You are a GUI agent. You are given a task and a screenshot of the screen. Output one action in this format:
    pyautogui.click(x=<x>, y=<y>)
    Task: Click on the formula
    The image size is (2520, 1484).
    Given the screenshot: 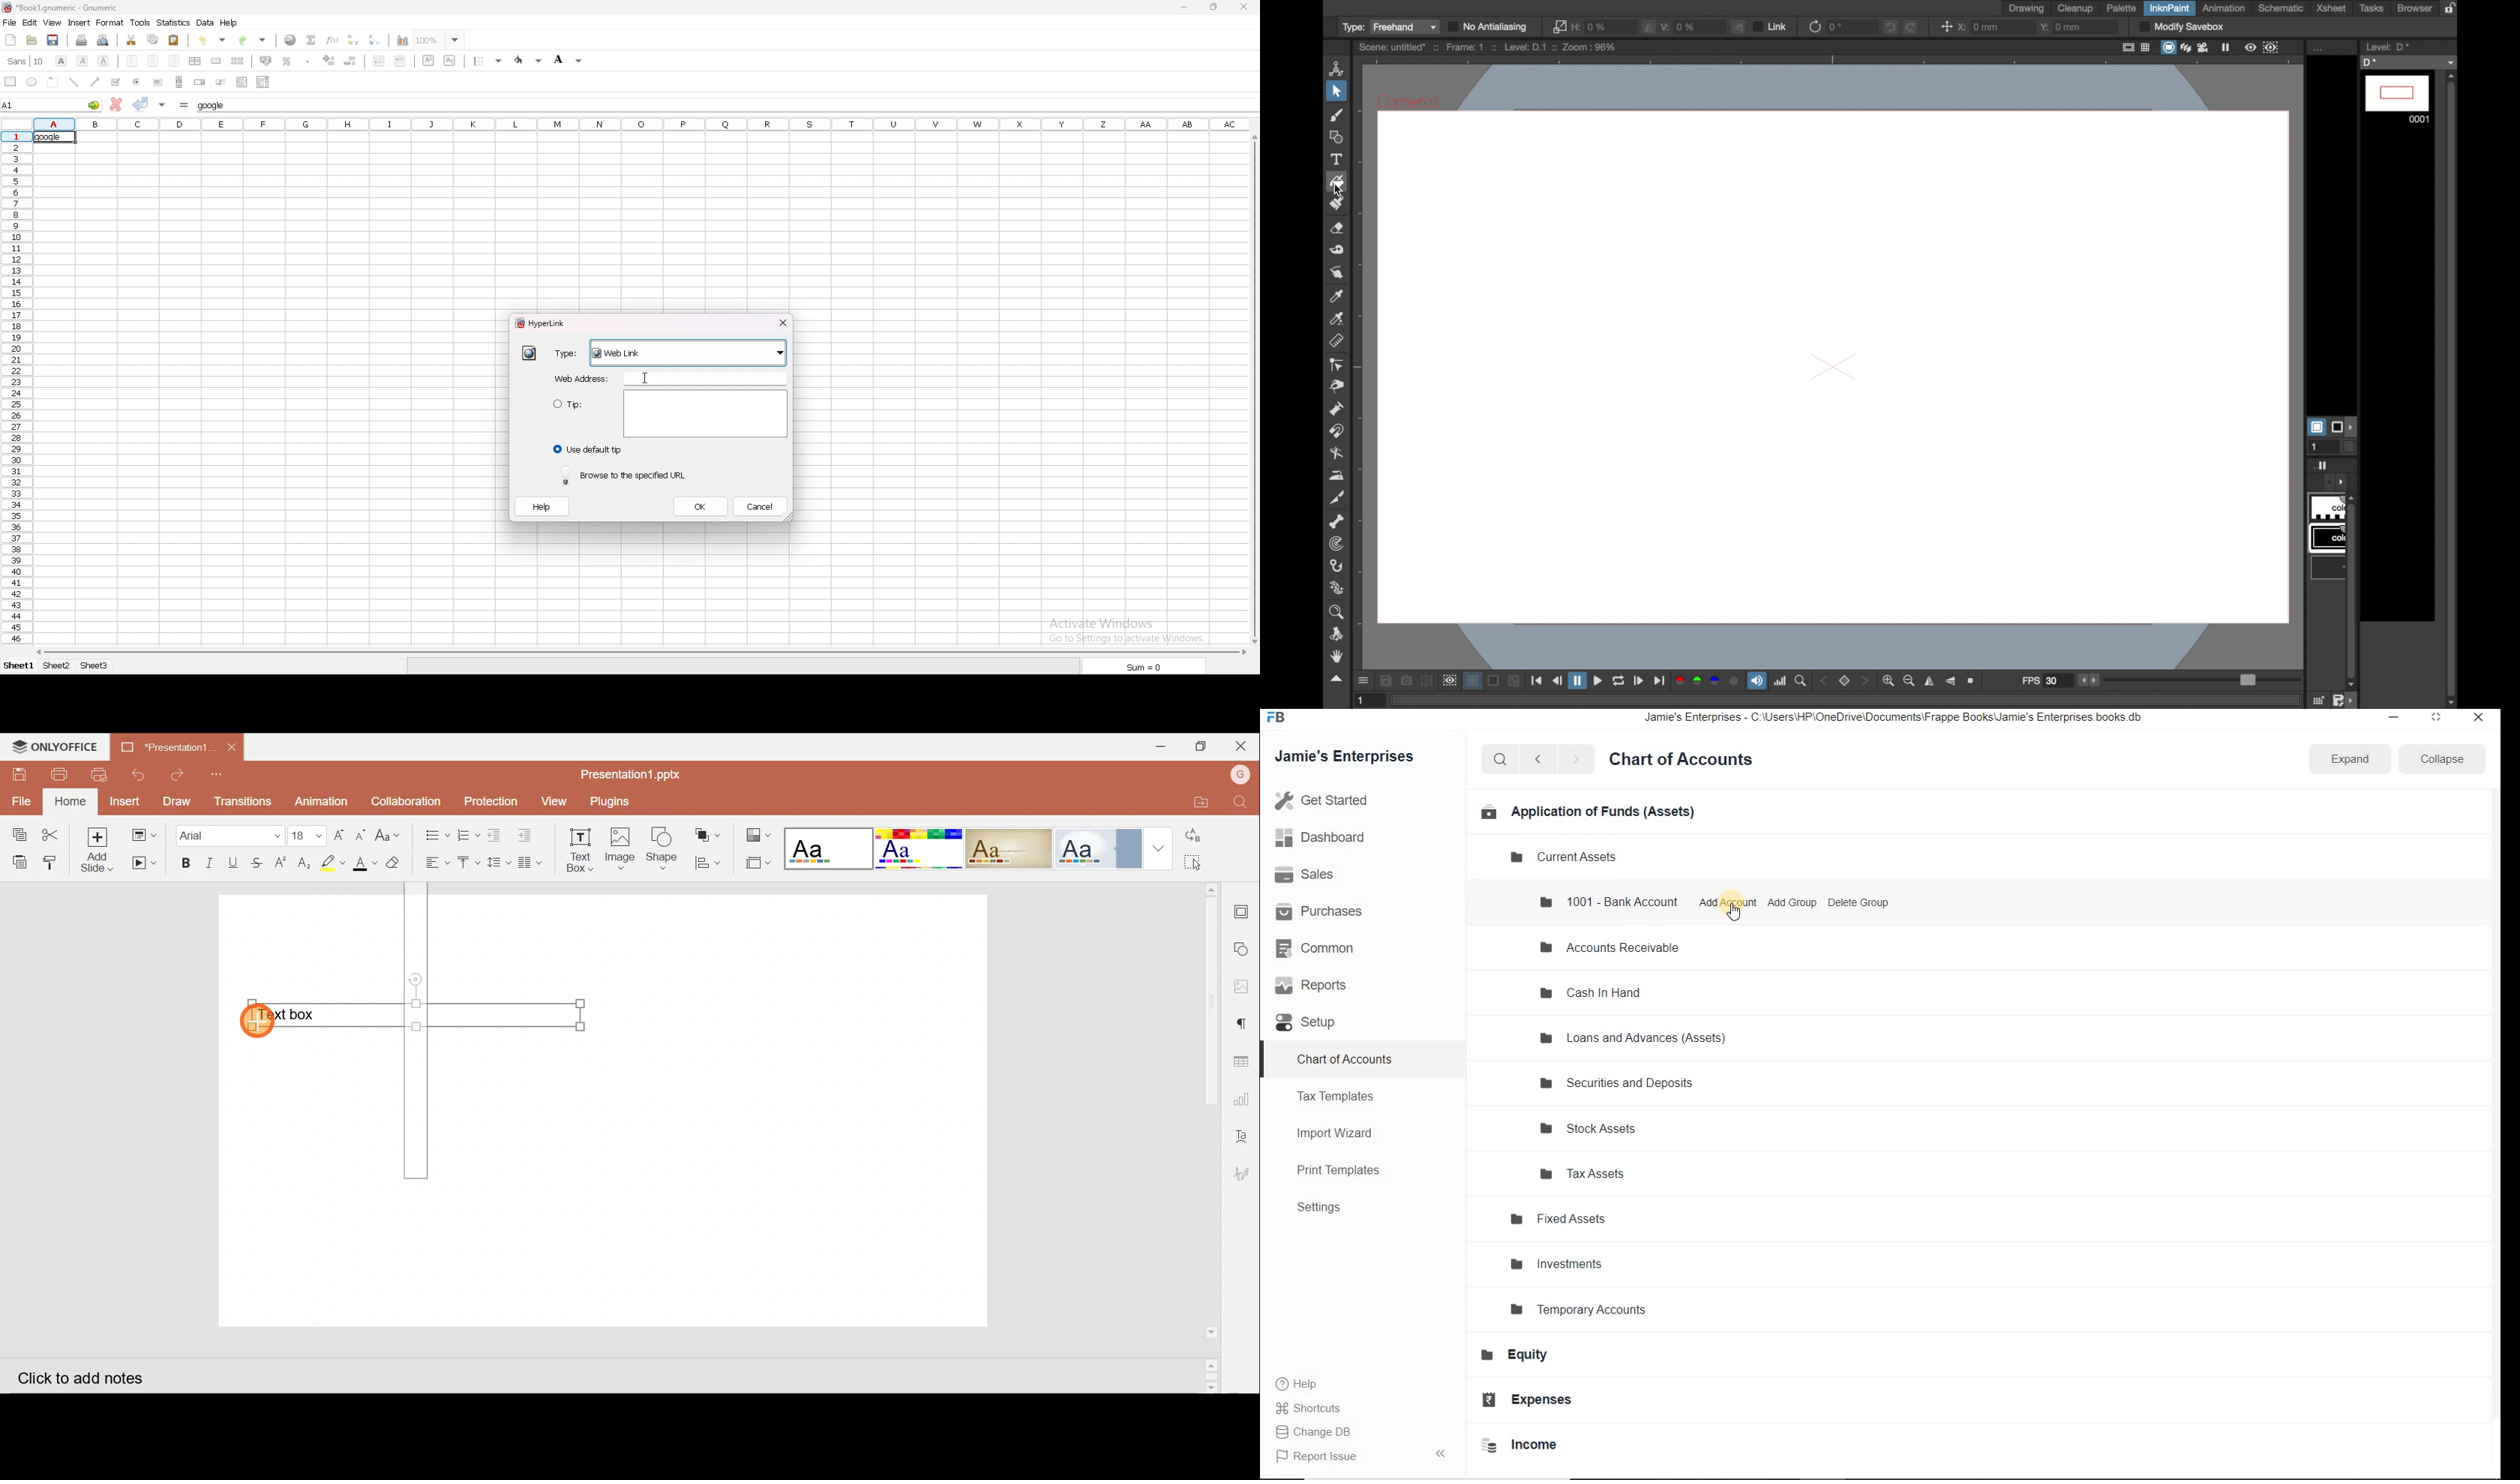 What is the action you would take?
    pyautogui.click(x=184, y=104)
    